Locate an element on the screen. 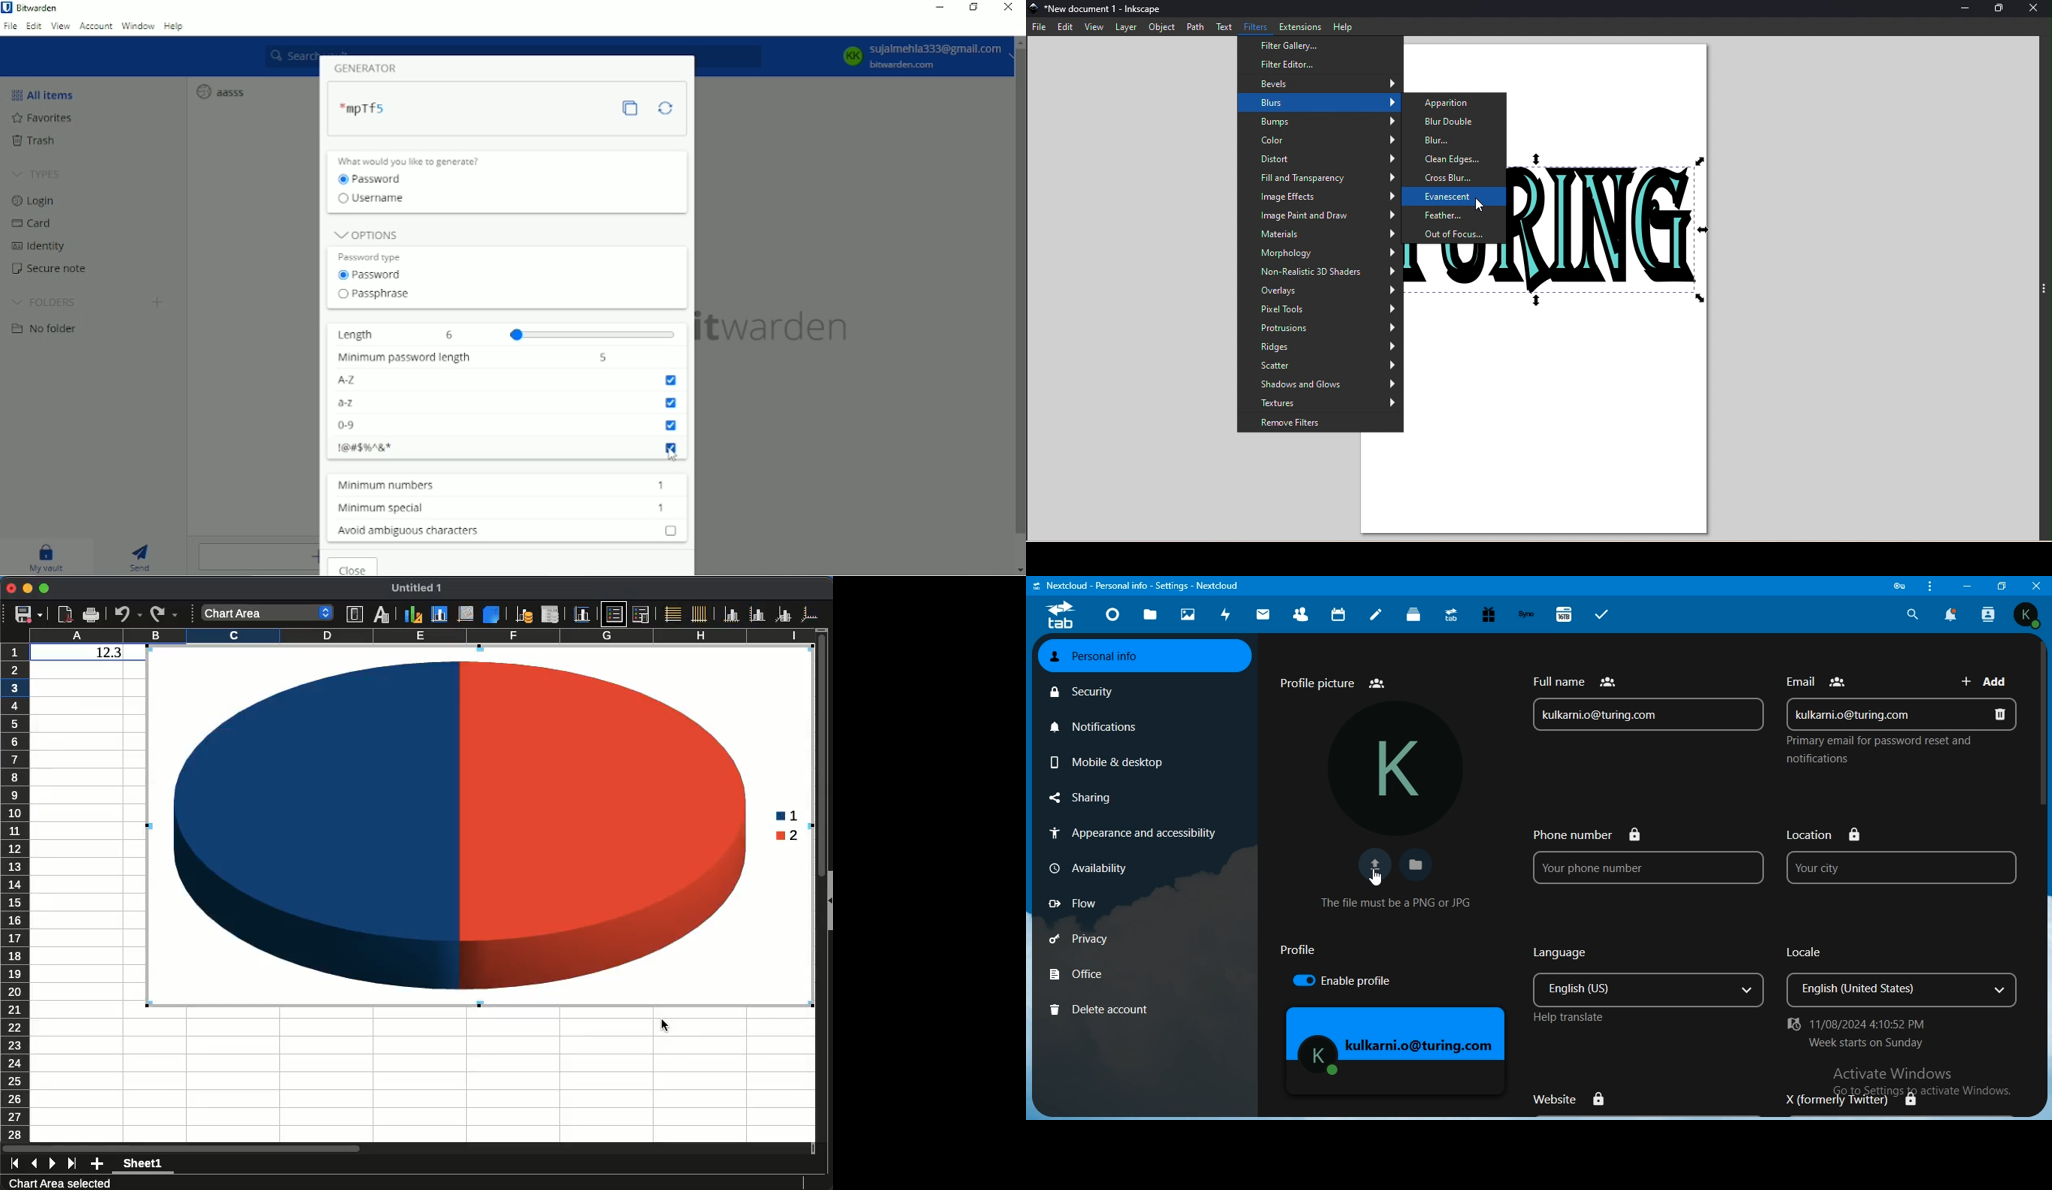 The image size is (2072, 1204). Fill and Transparancy is located at coordinates (1319, 175).